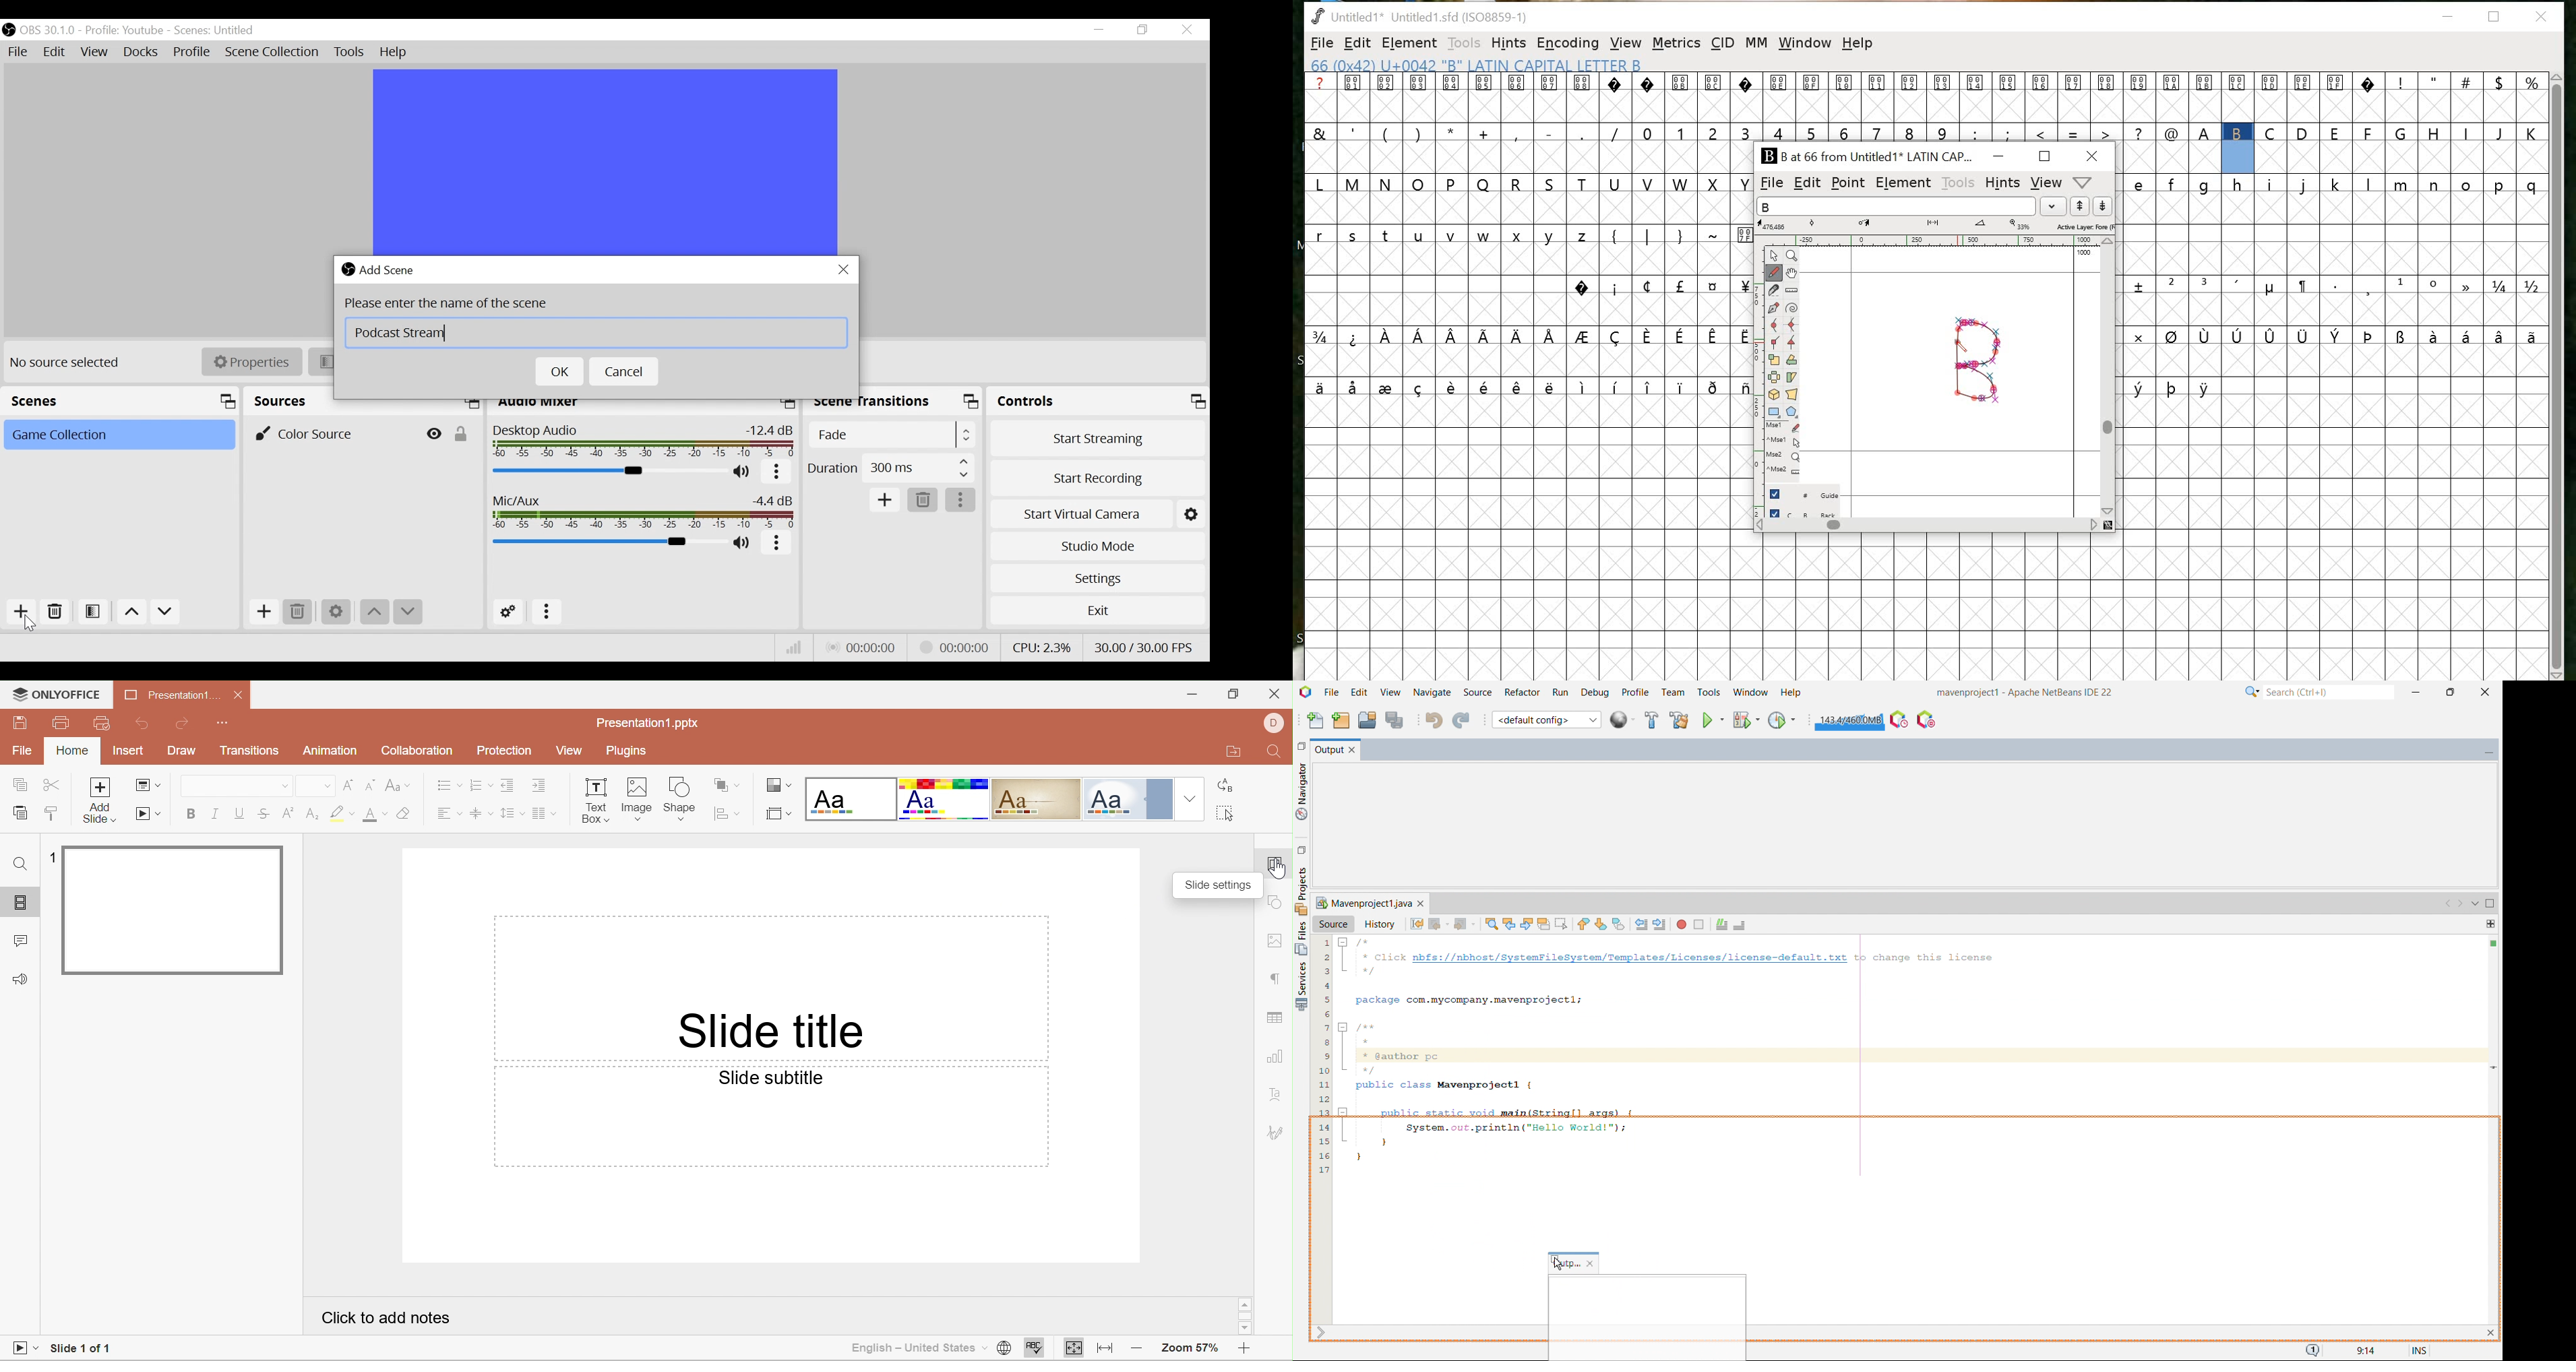  What do you see at coordinates (18, 51) in the screenshot?
I see `File` at bounding box center [18, 51].